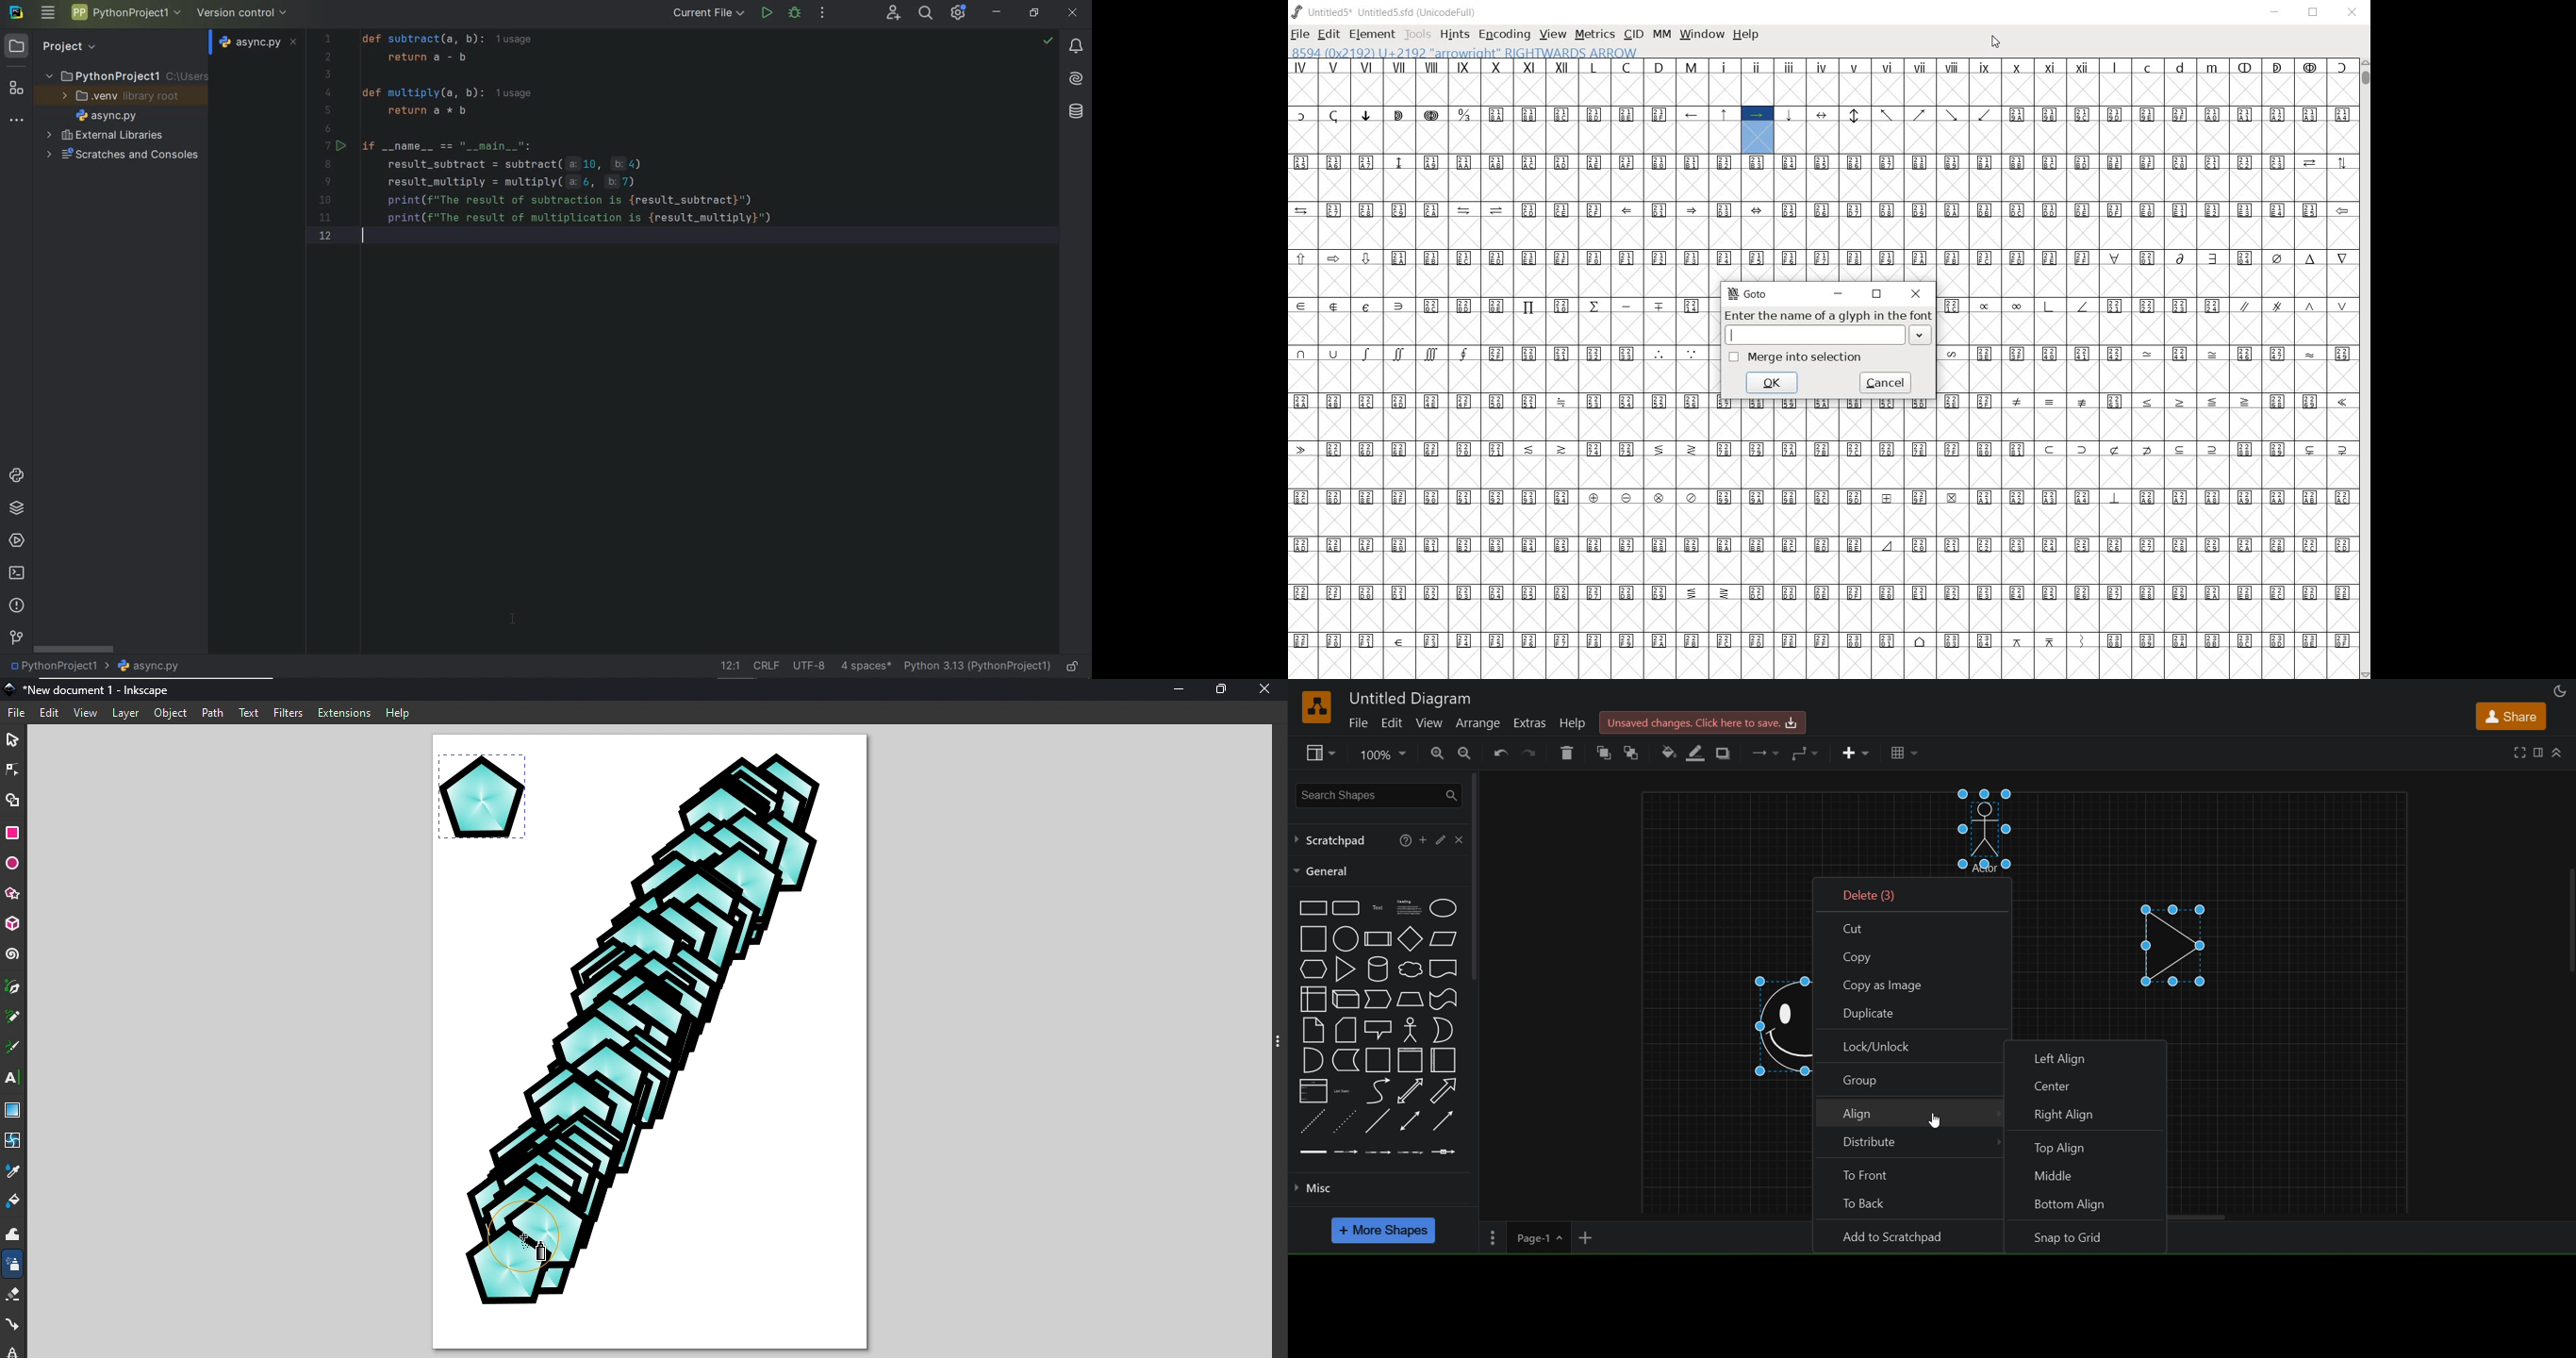 This screenshot has height=1372, width=2576. What do you see at coordinates (14, 767) in the screenshot?
I see `Node tool` at bounding box center [14, 767].